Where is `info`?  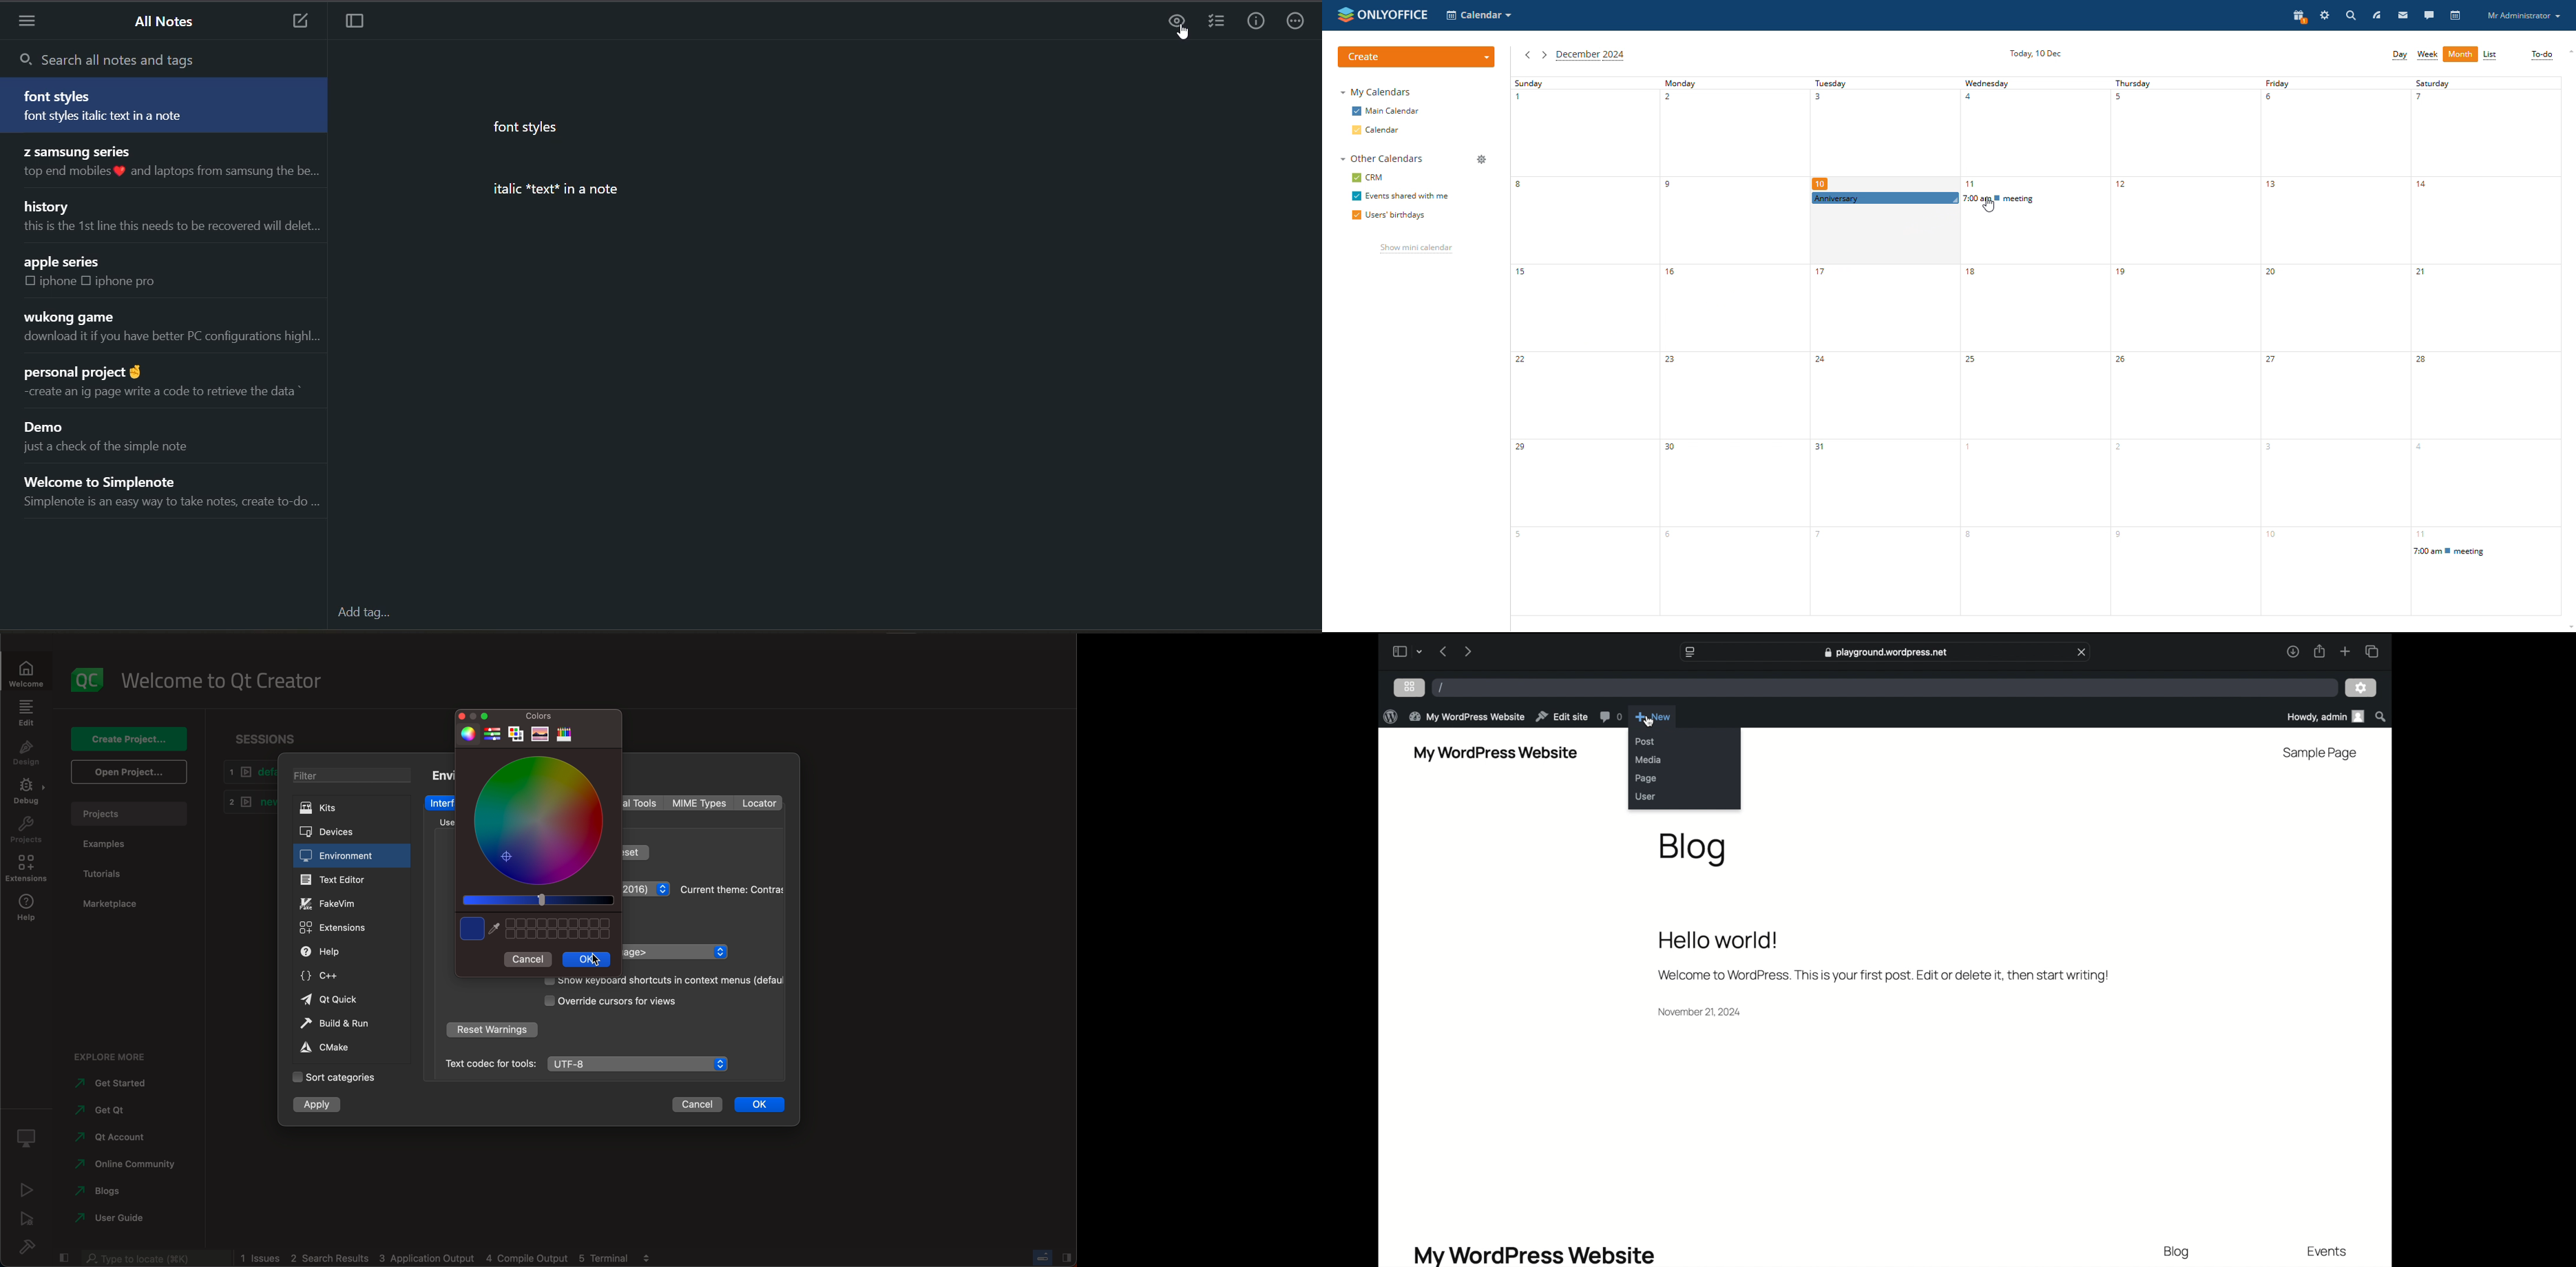 info is located at coordinates (1259, 19).